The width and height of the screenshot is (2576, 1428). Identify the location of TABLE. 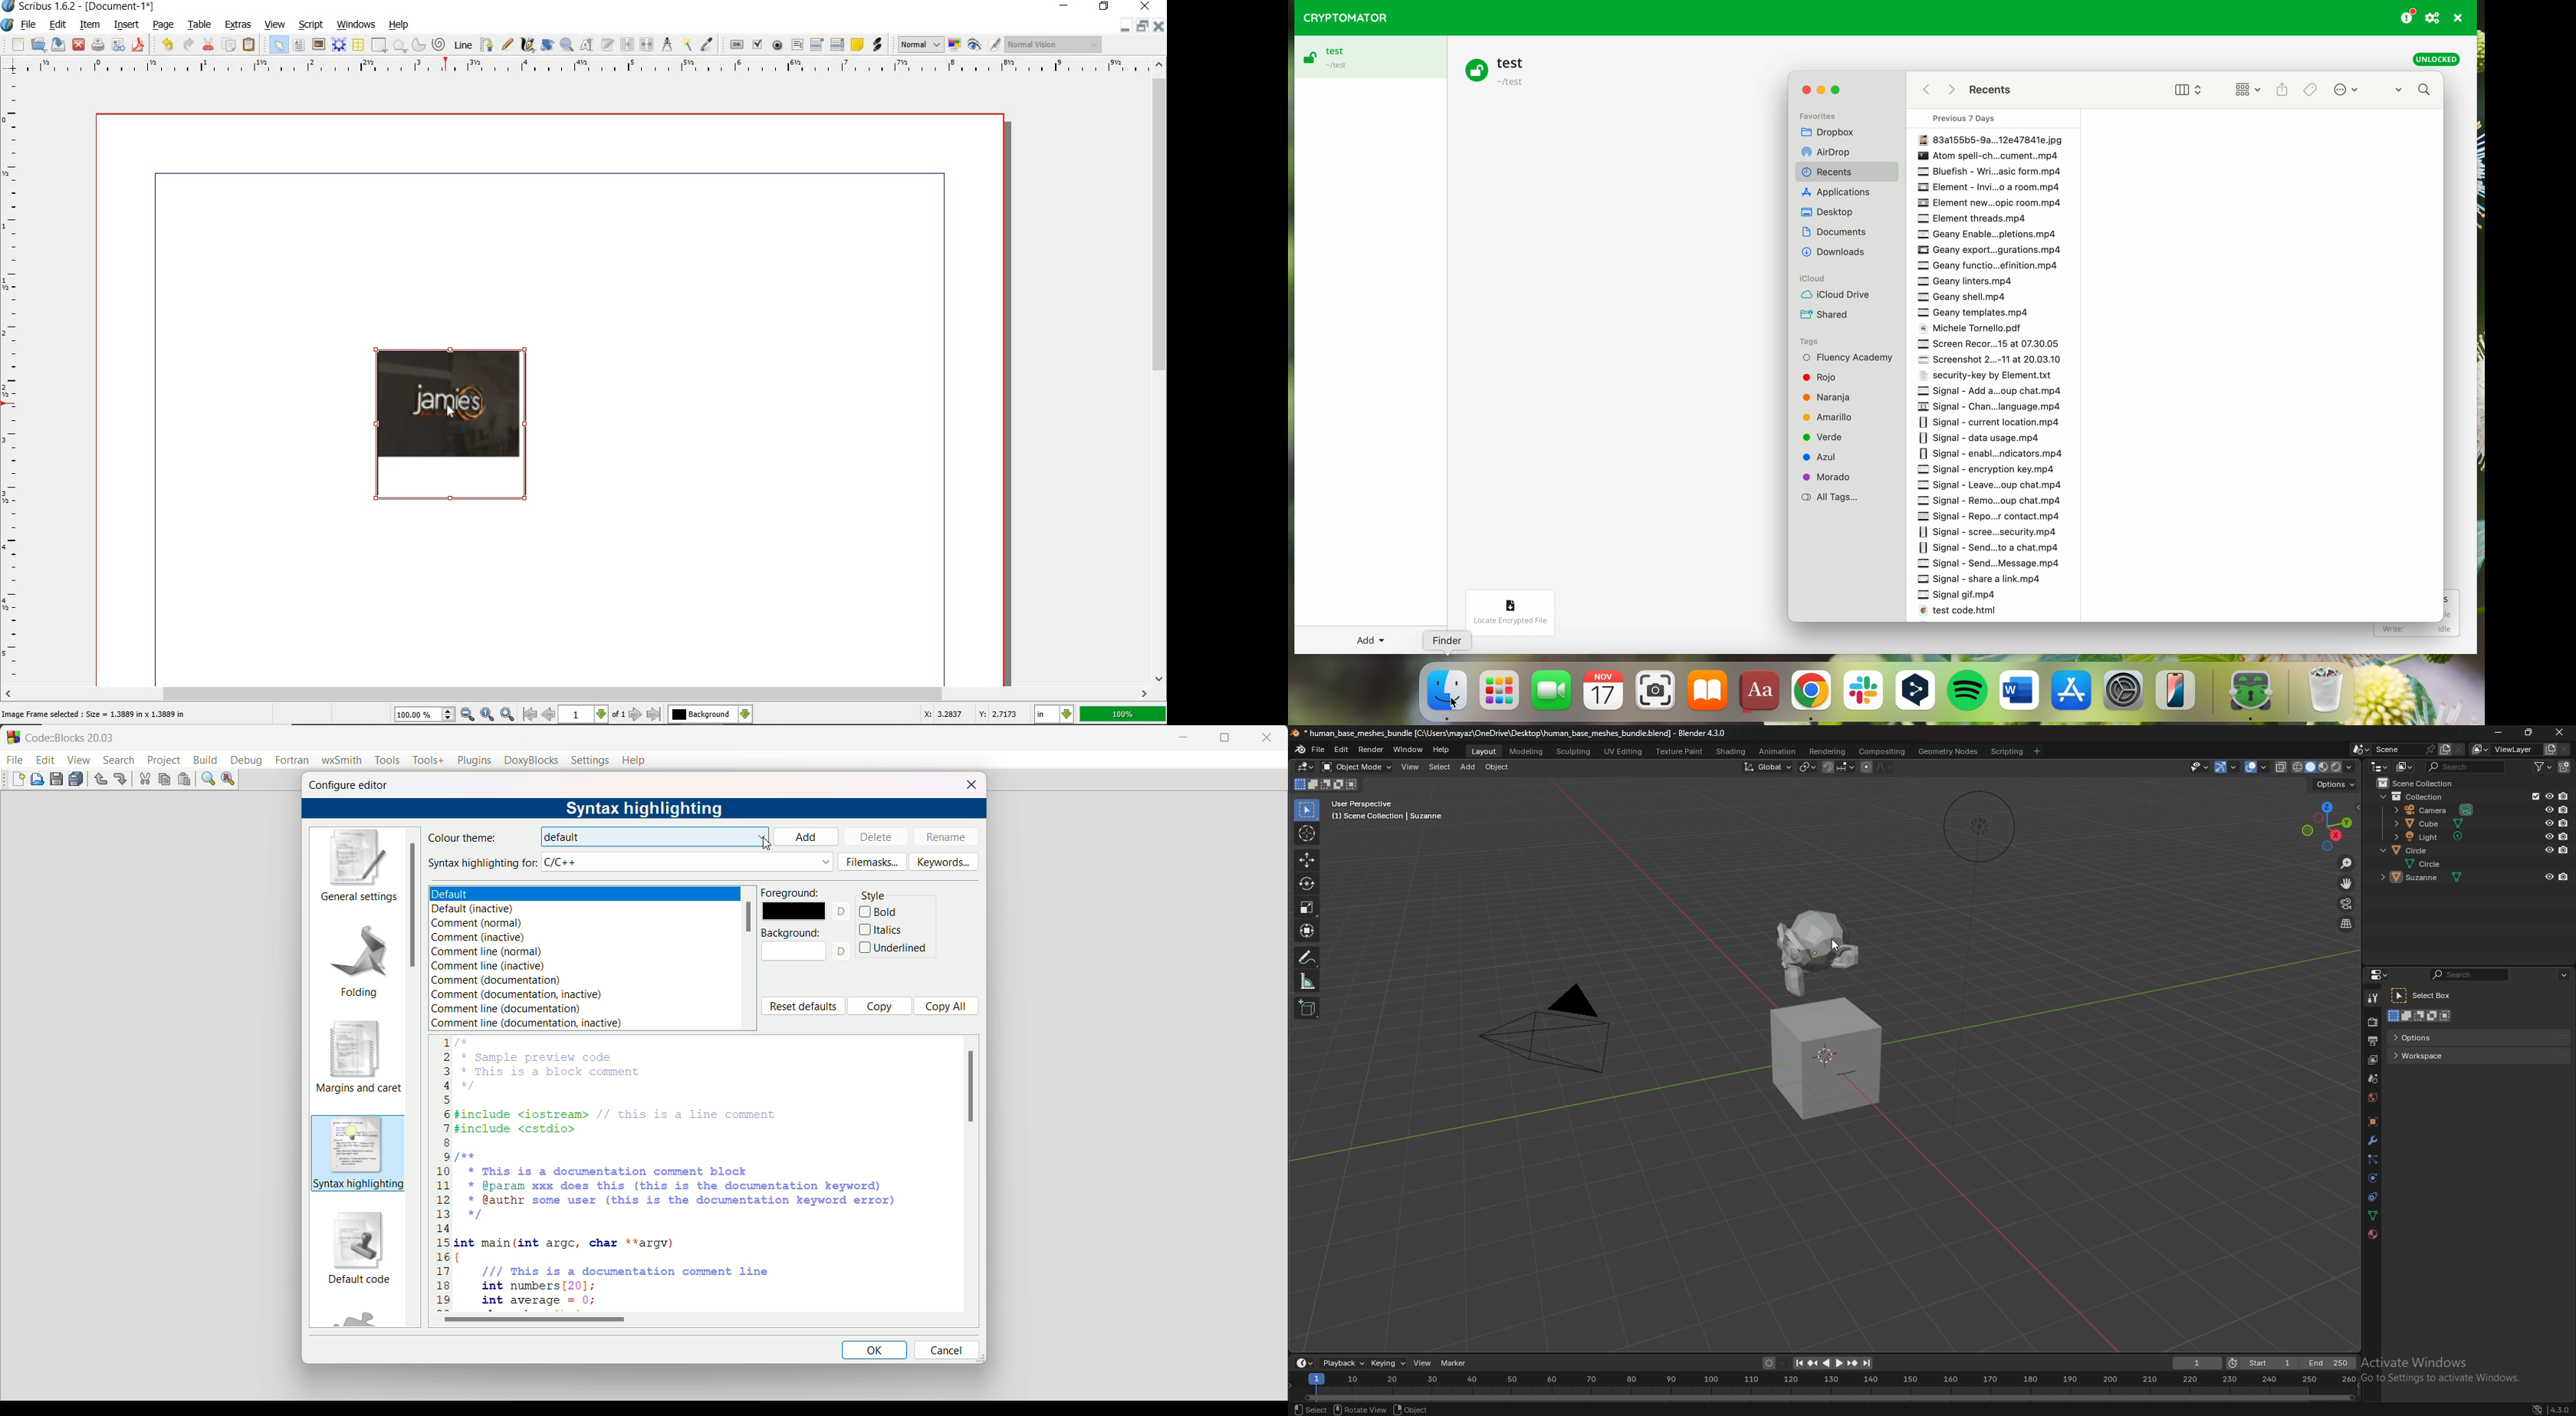
(358, 45).